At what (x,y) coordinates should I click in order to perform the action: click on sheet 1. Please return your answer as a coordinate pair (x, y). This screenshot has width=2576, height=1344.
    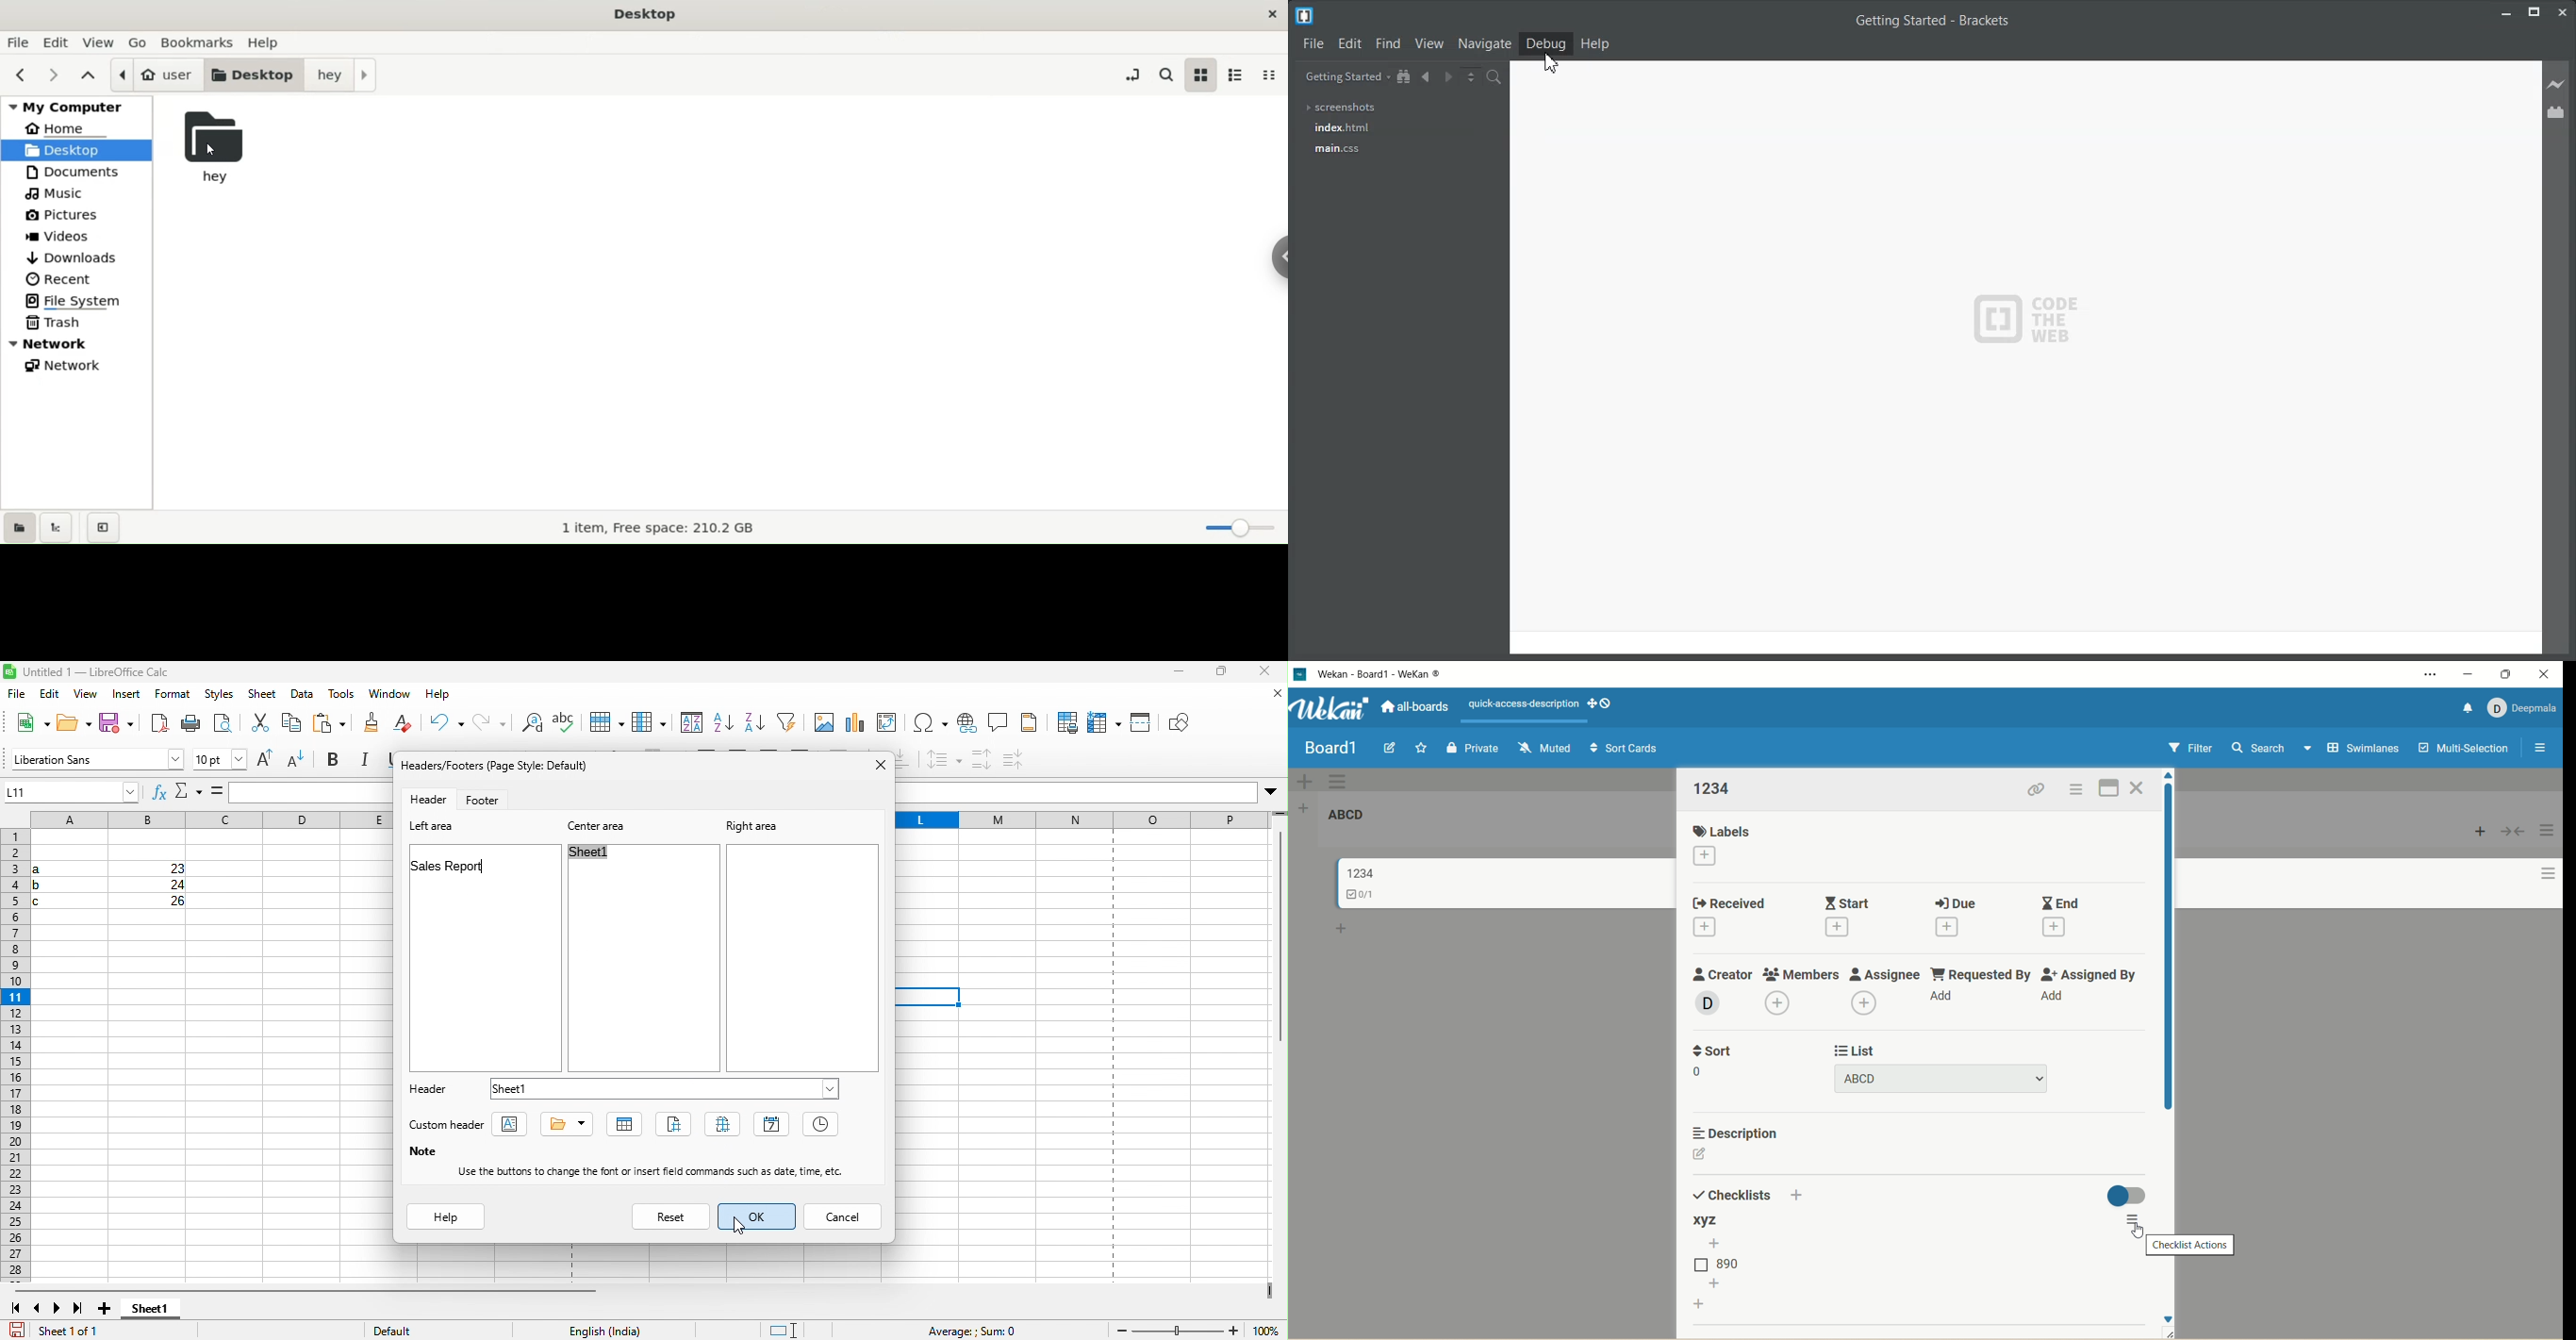
    Looking at the image, I should click on (661, 1087).